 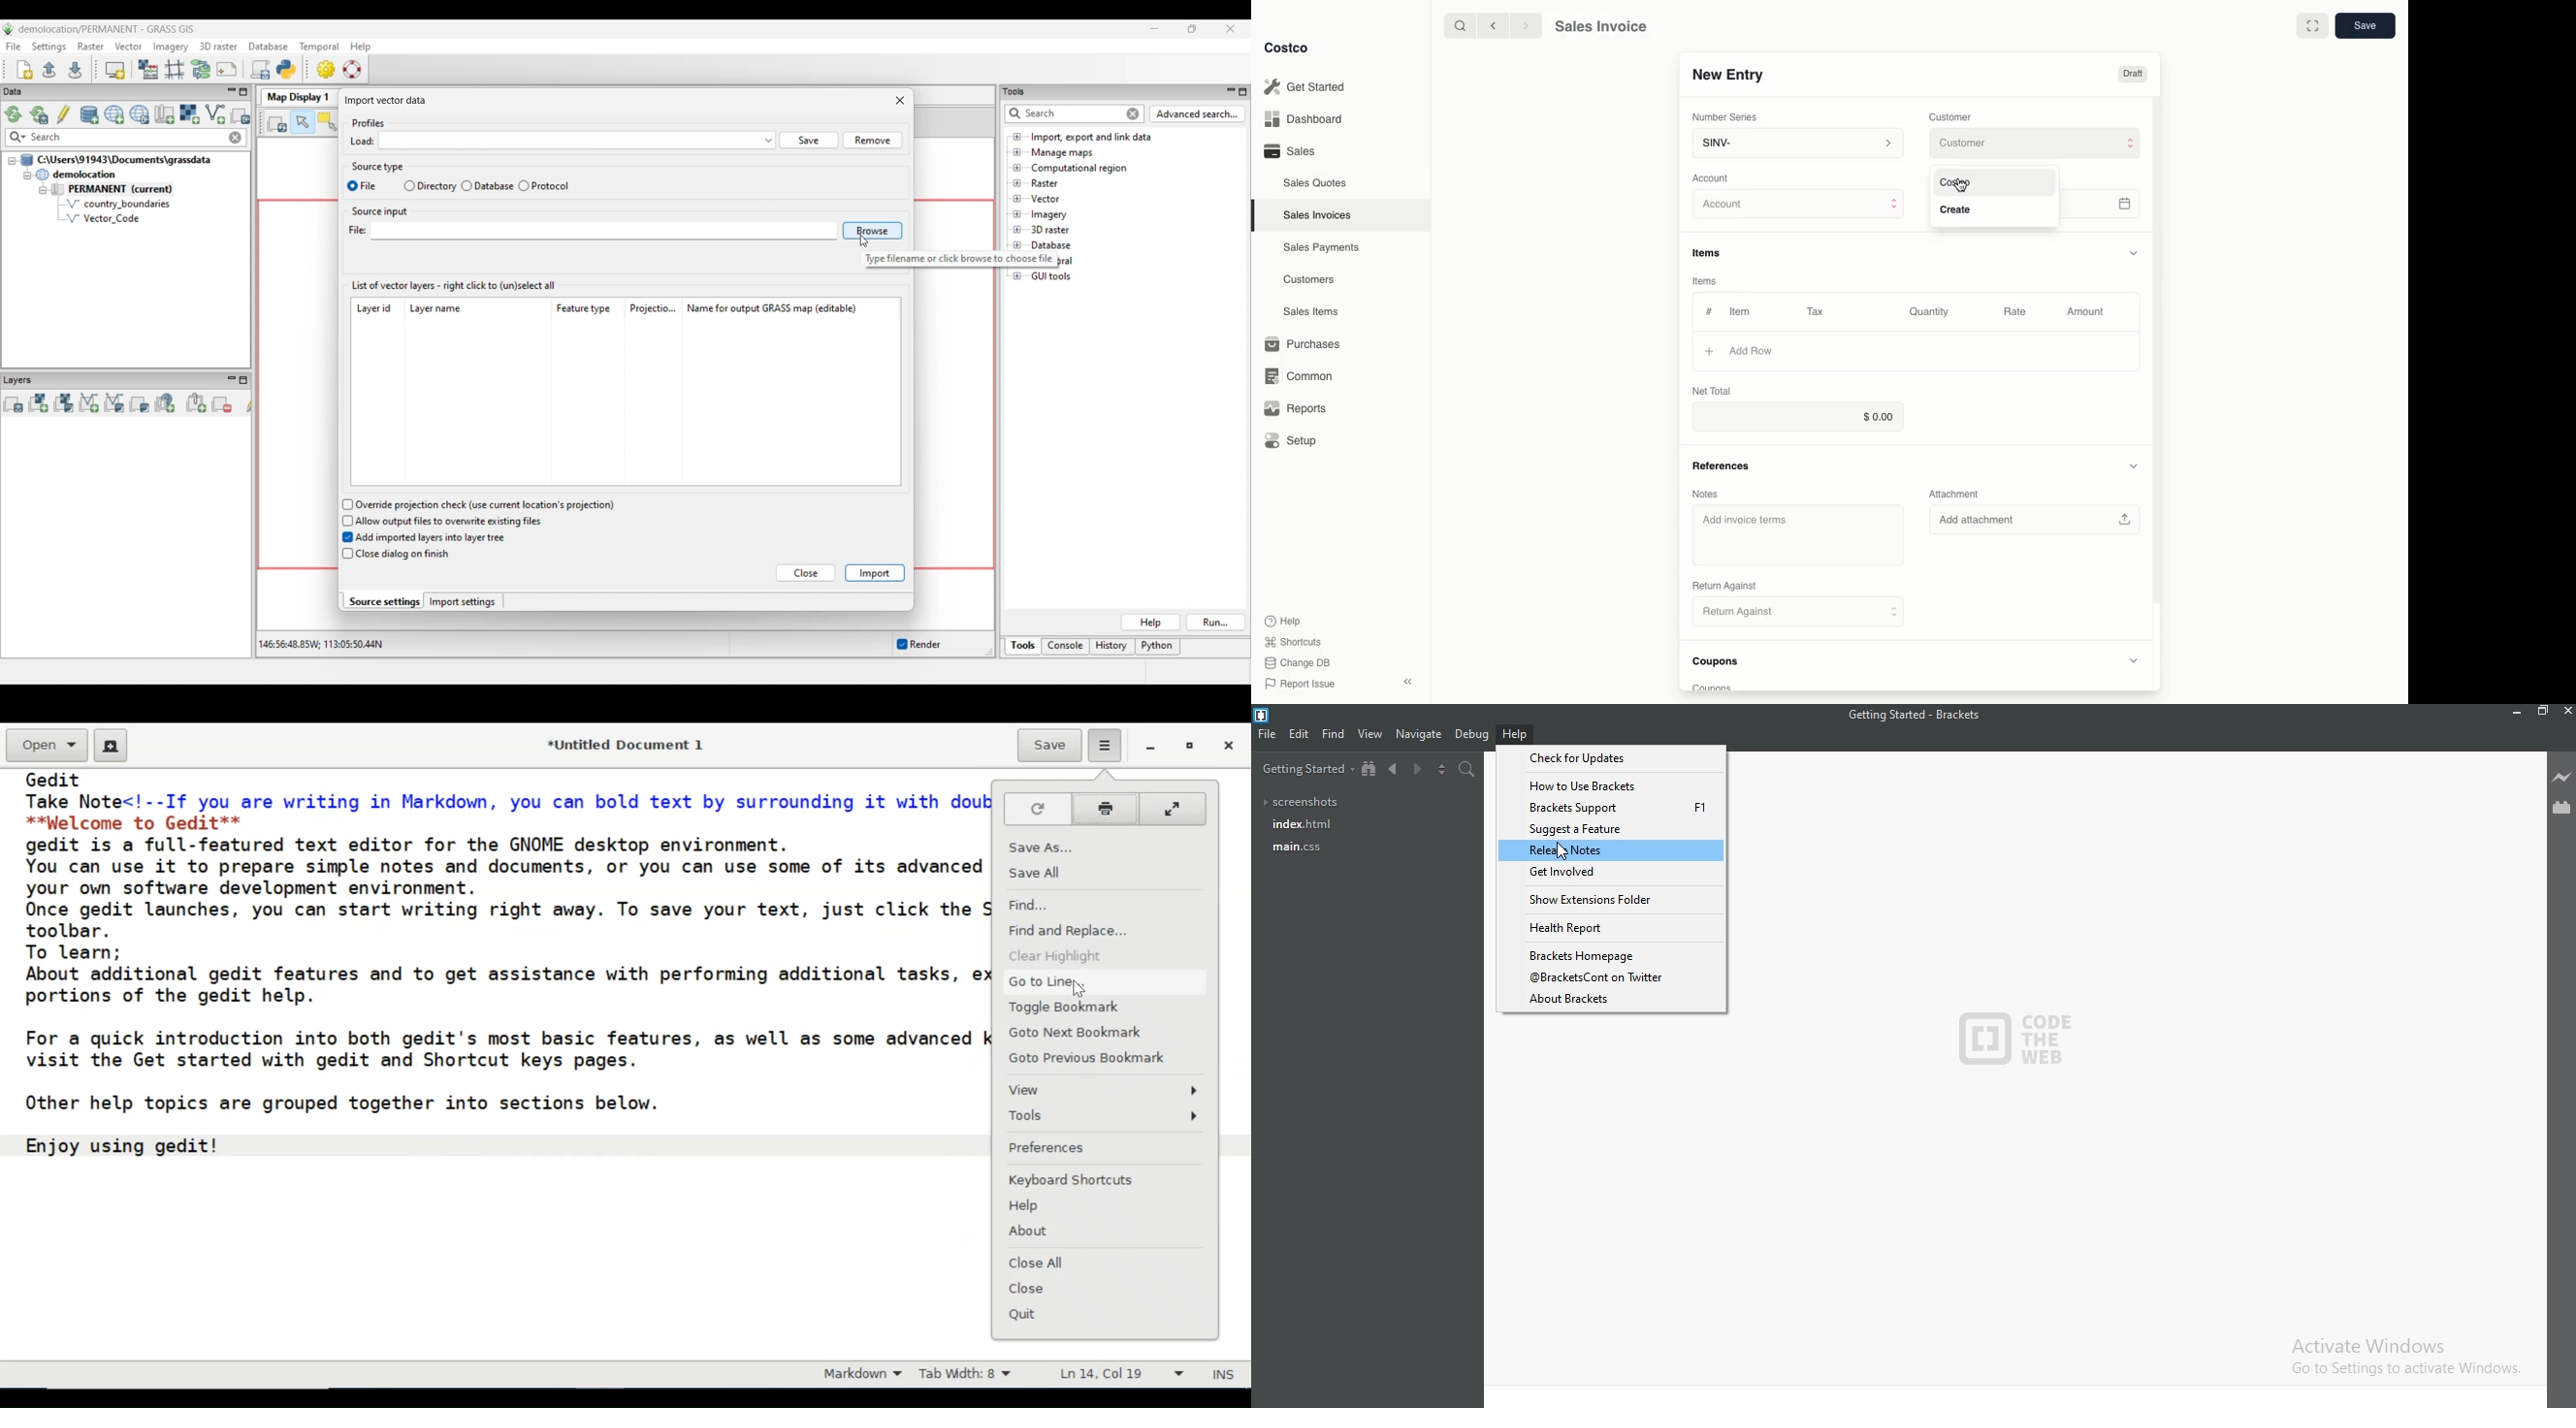 What do you see at coordinates (1819, 311) in the screenshot?
I see `Tax` at bounding box center [1819, 311].